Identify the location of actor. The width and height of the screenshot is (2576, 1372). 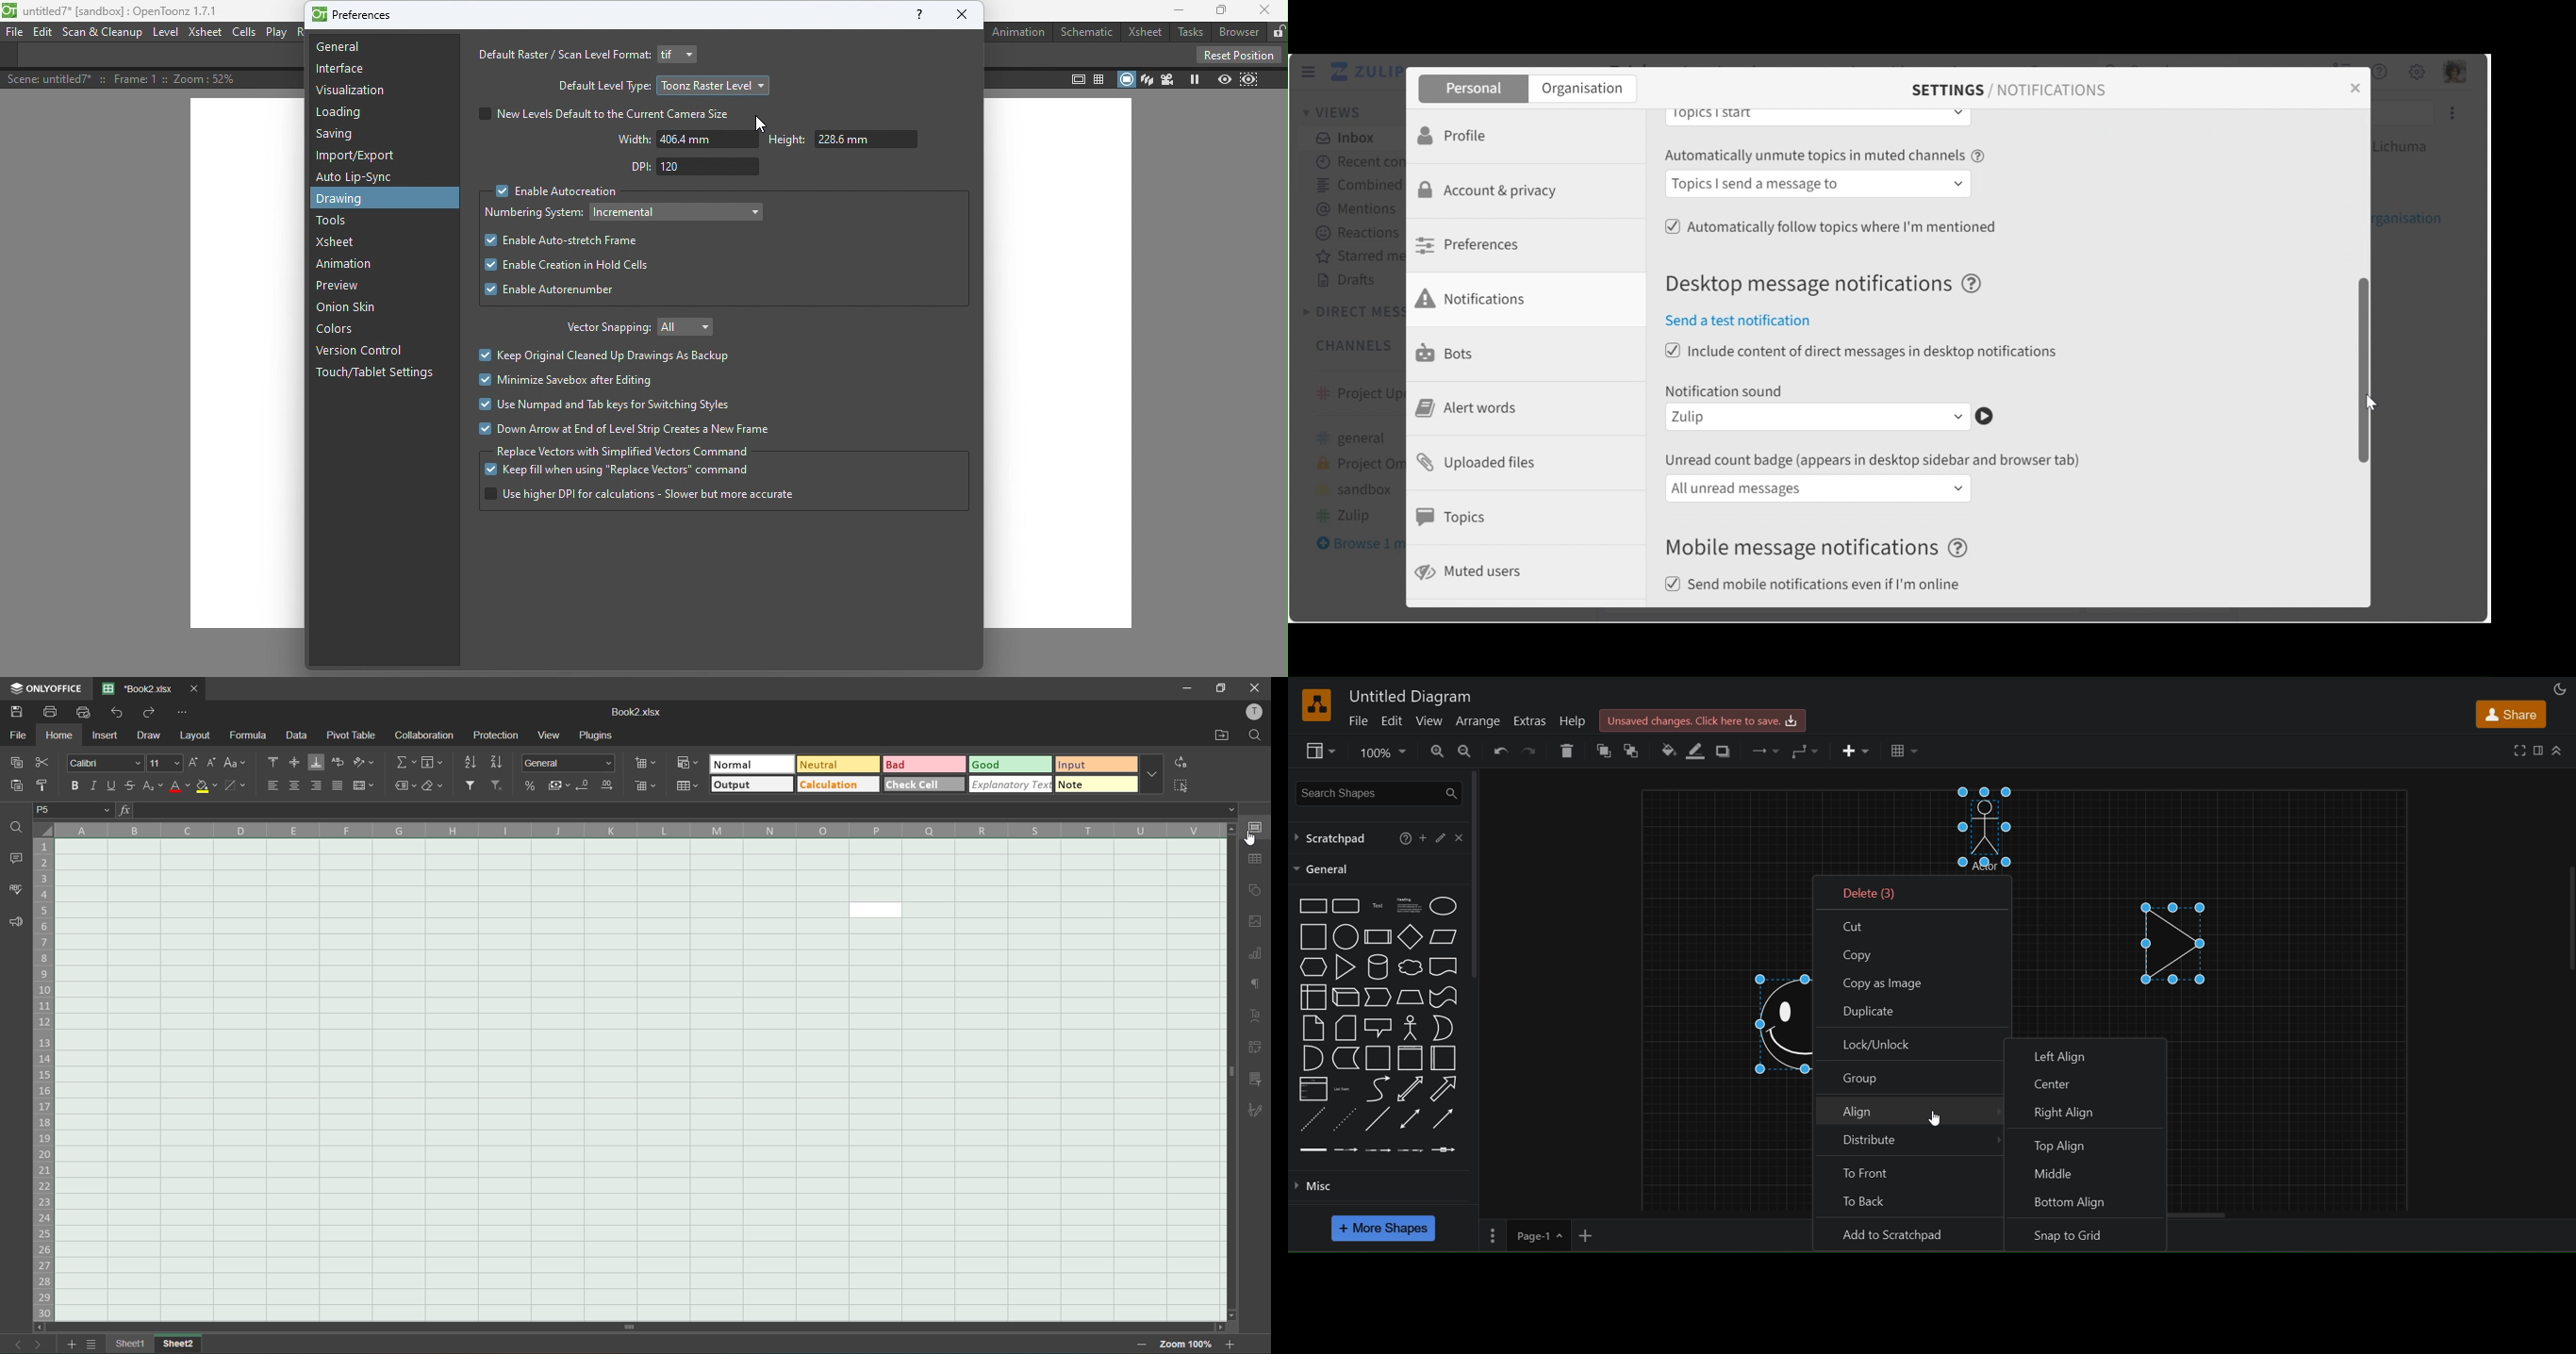
(1408, 1028).